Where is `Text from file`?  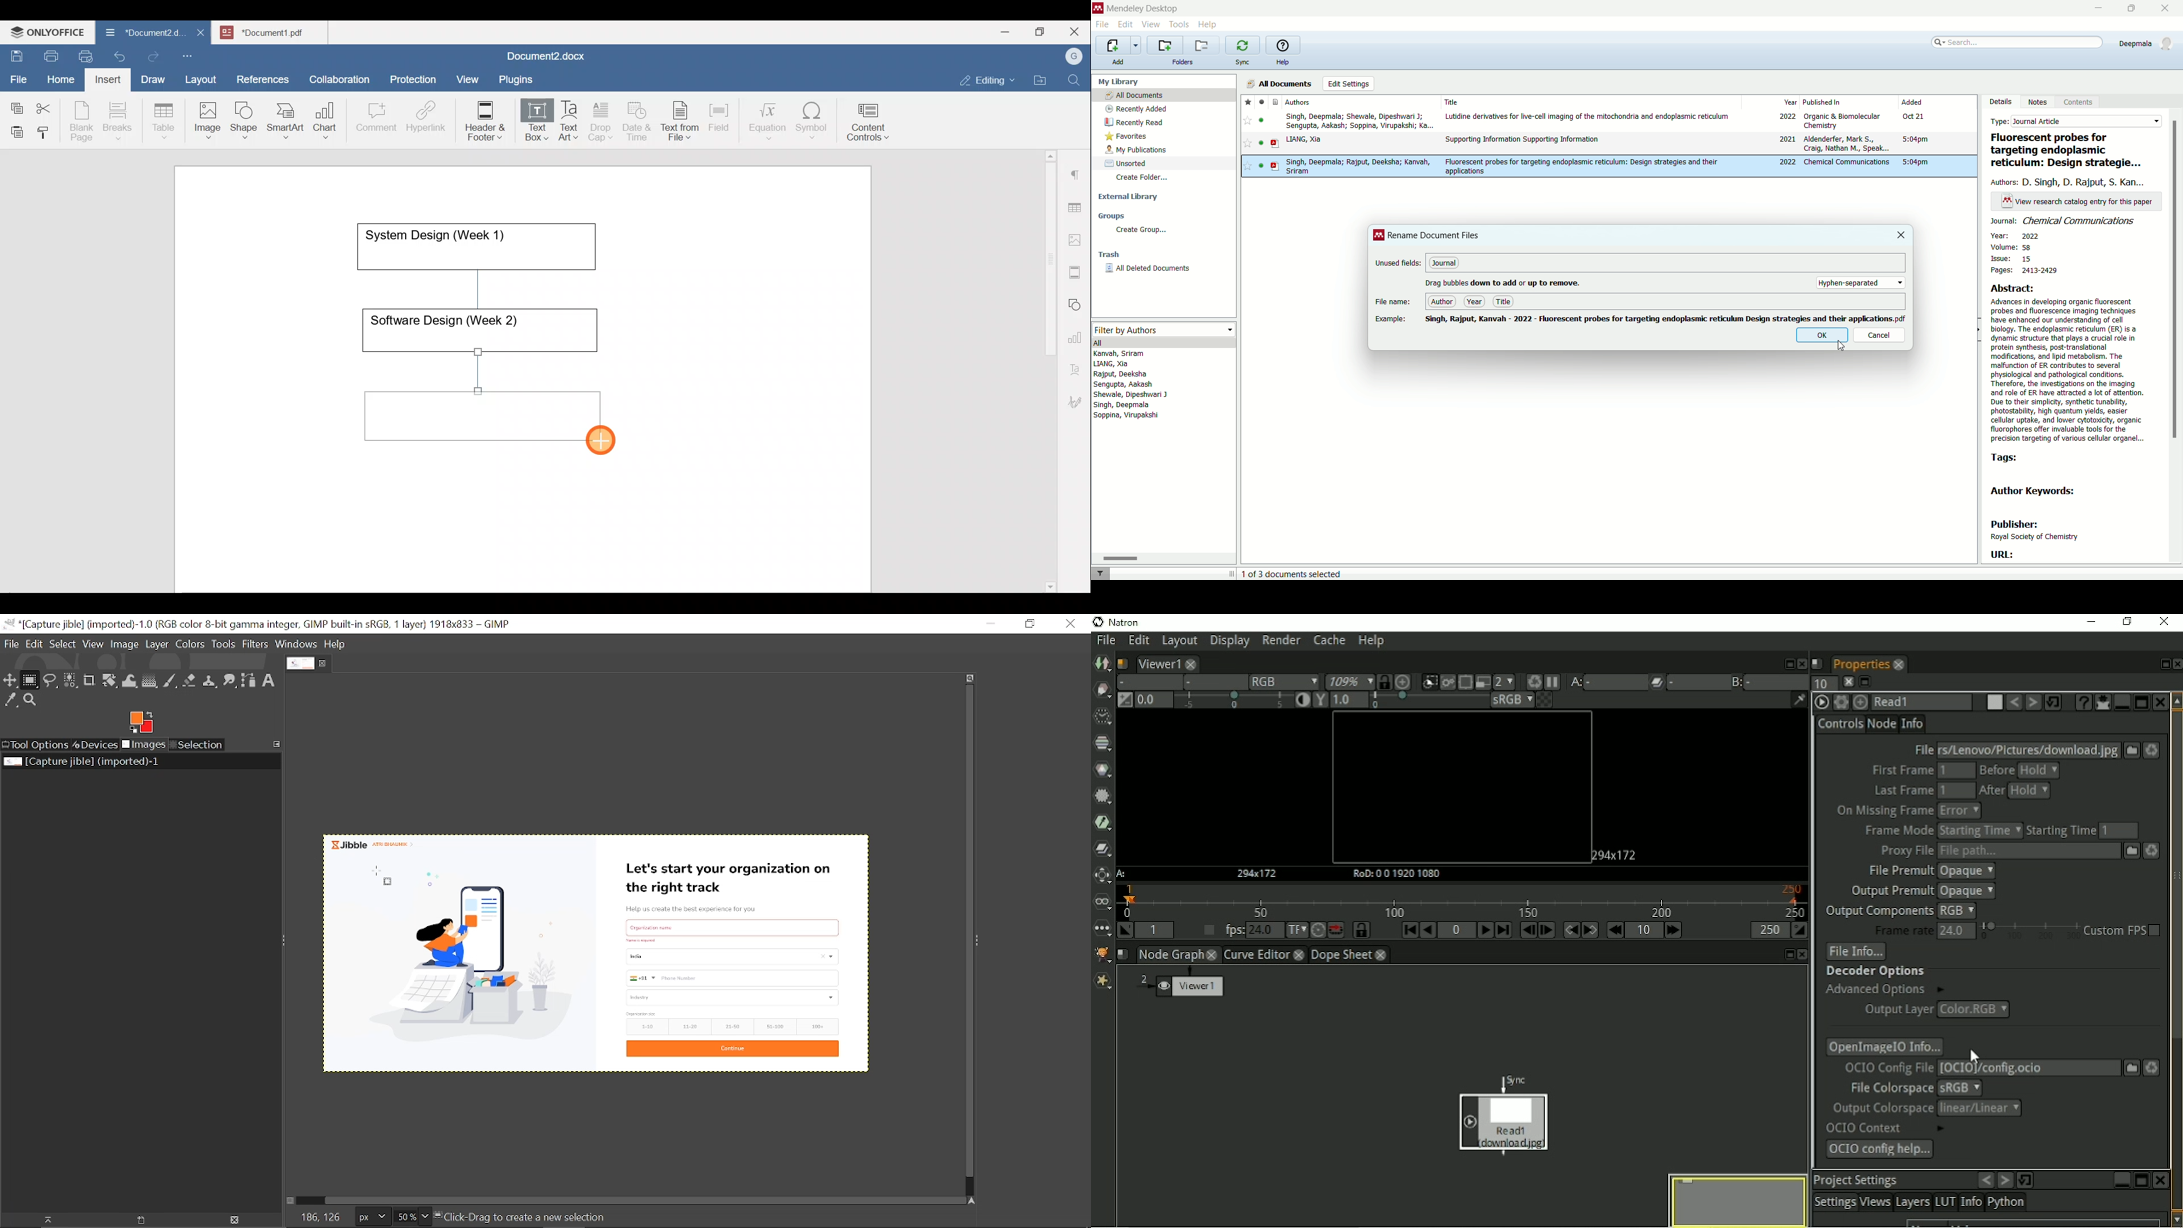 Text from file is located at coordinates (682, 120).